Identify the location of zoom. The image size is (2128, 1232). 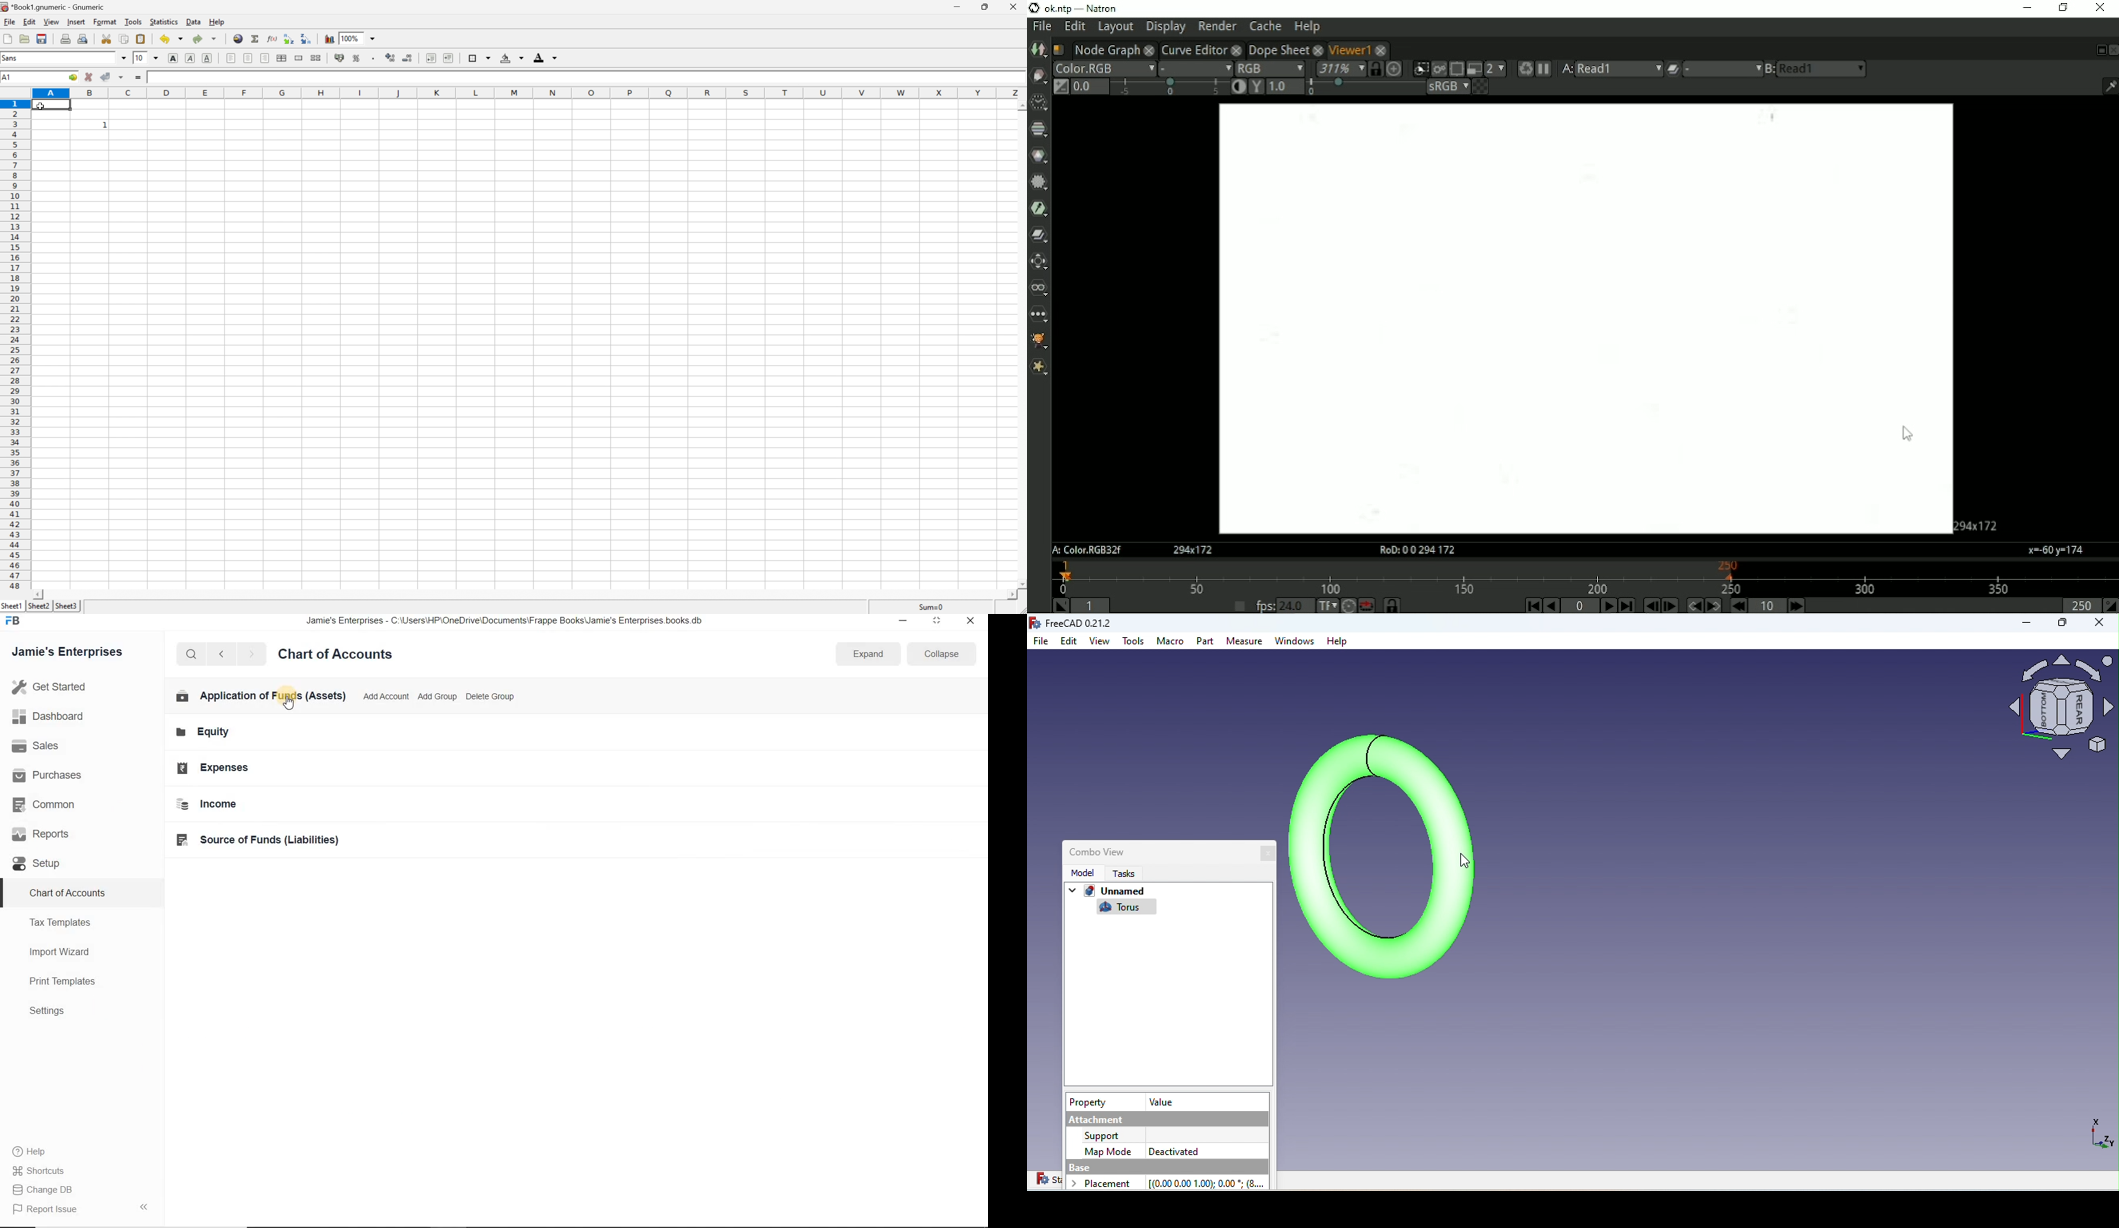
(358, 38).